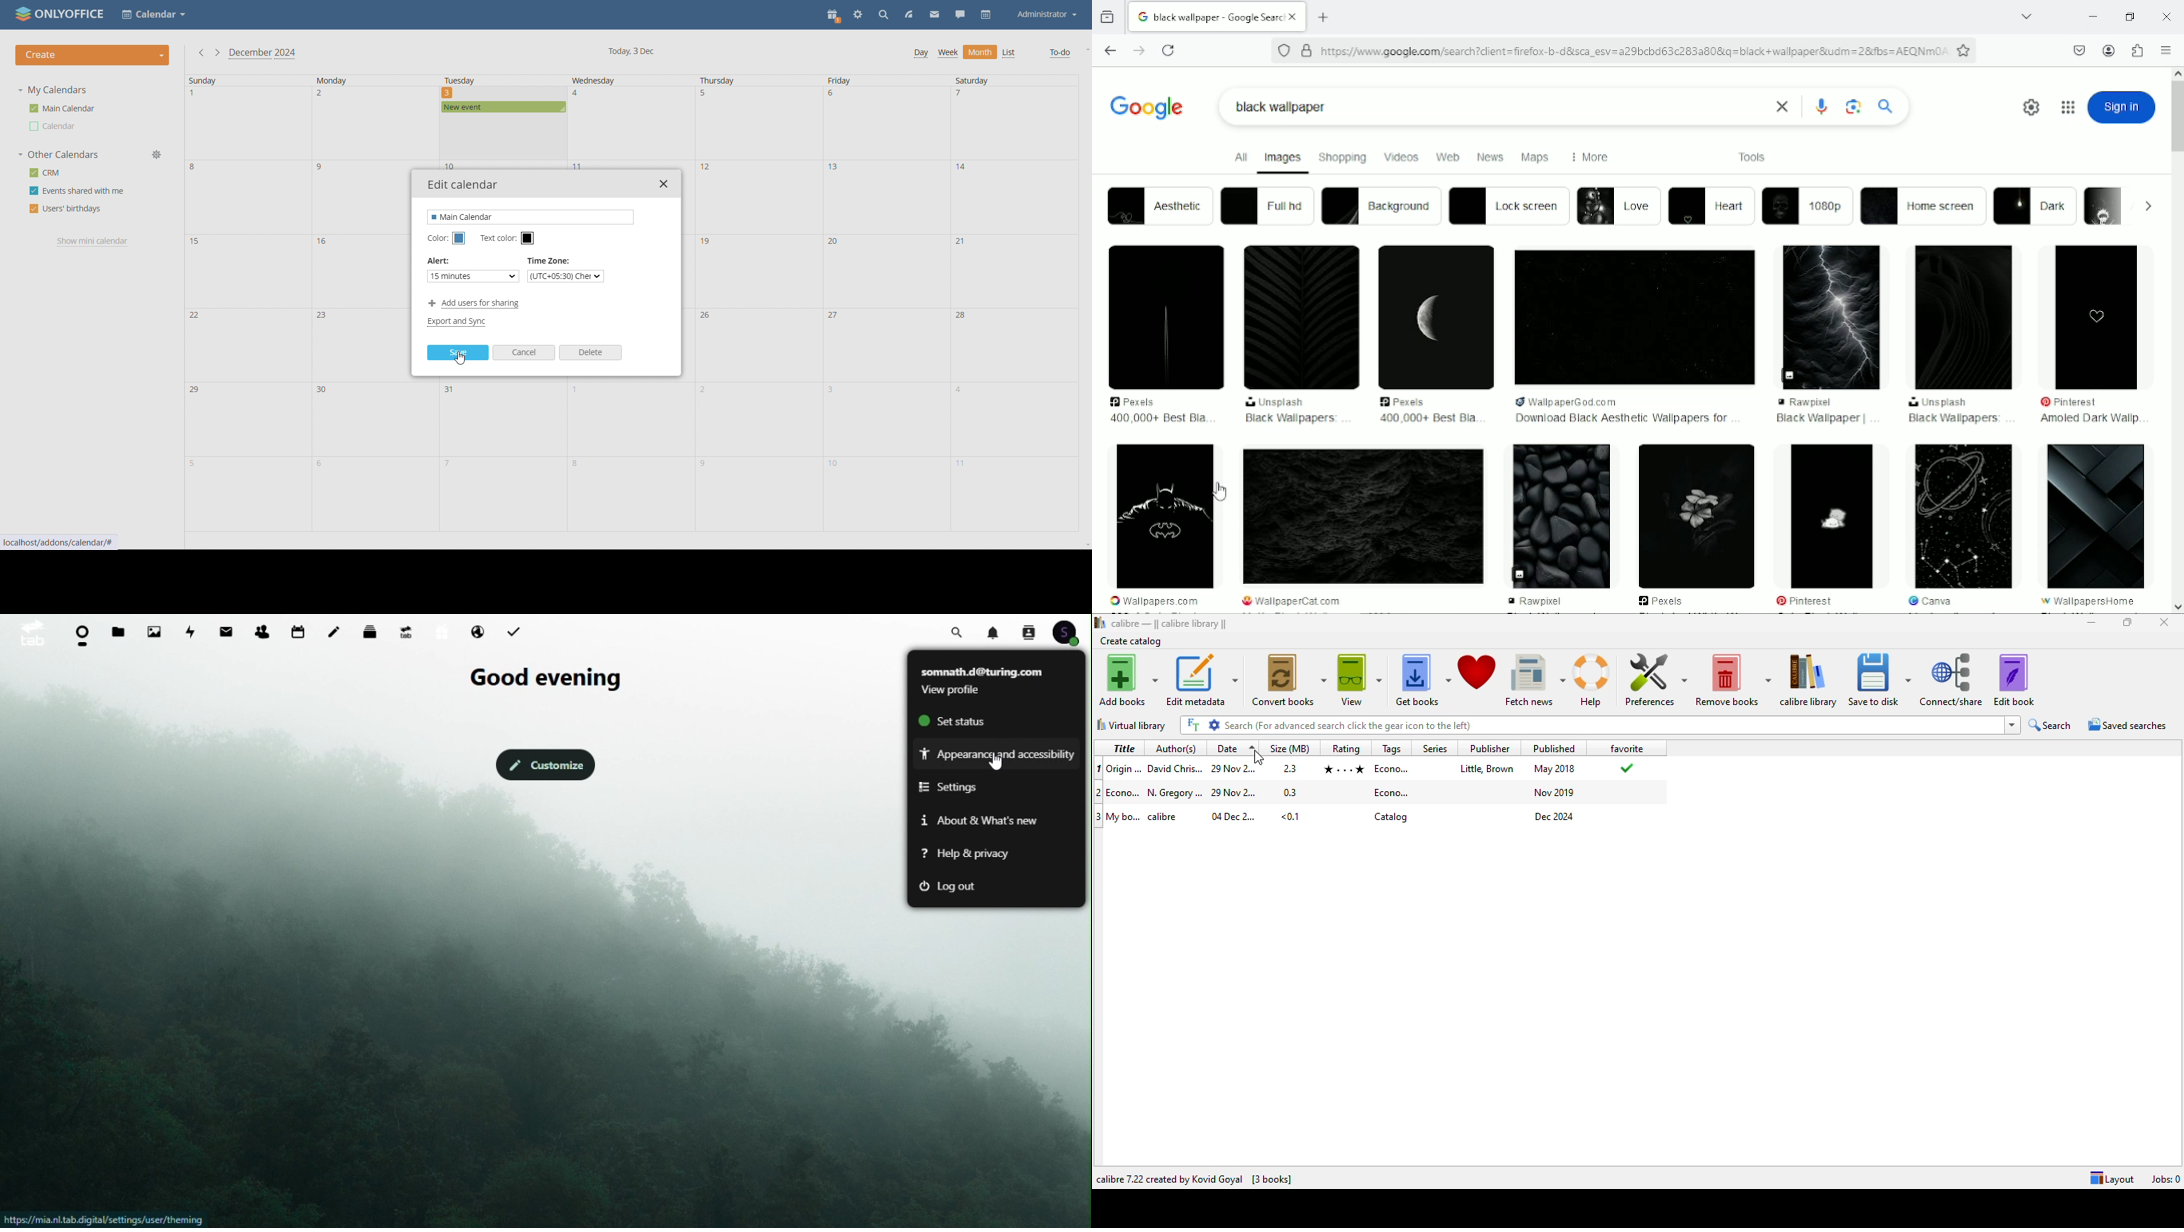  I want to click on Timezone, so click(550, 262).